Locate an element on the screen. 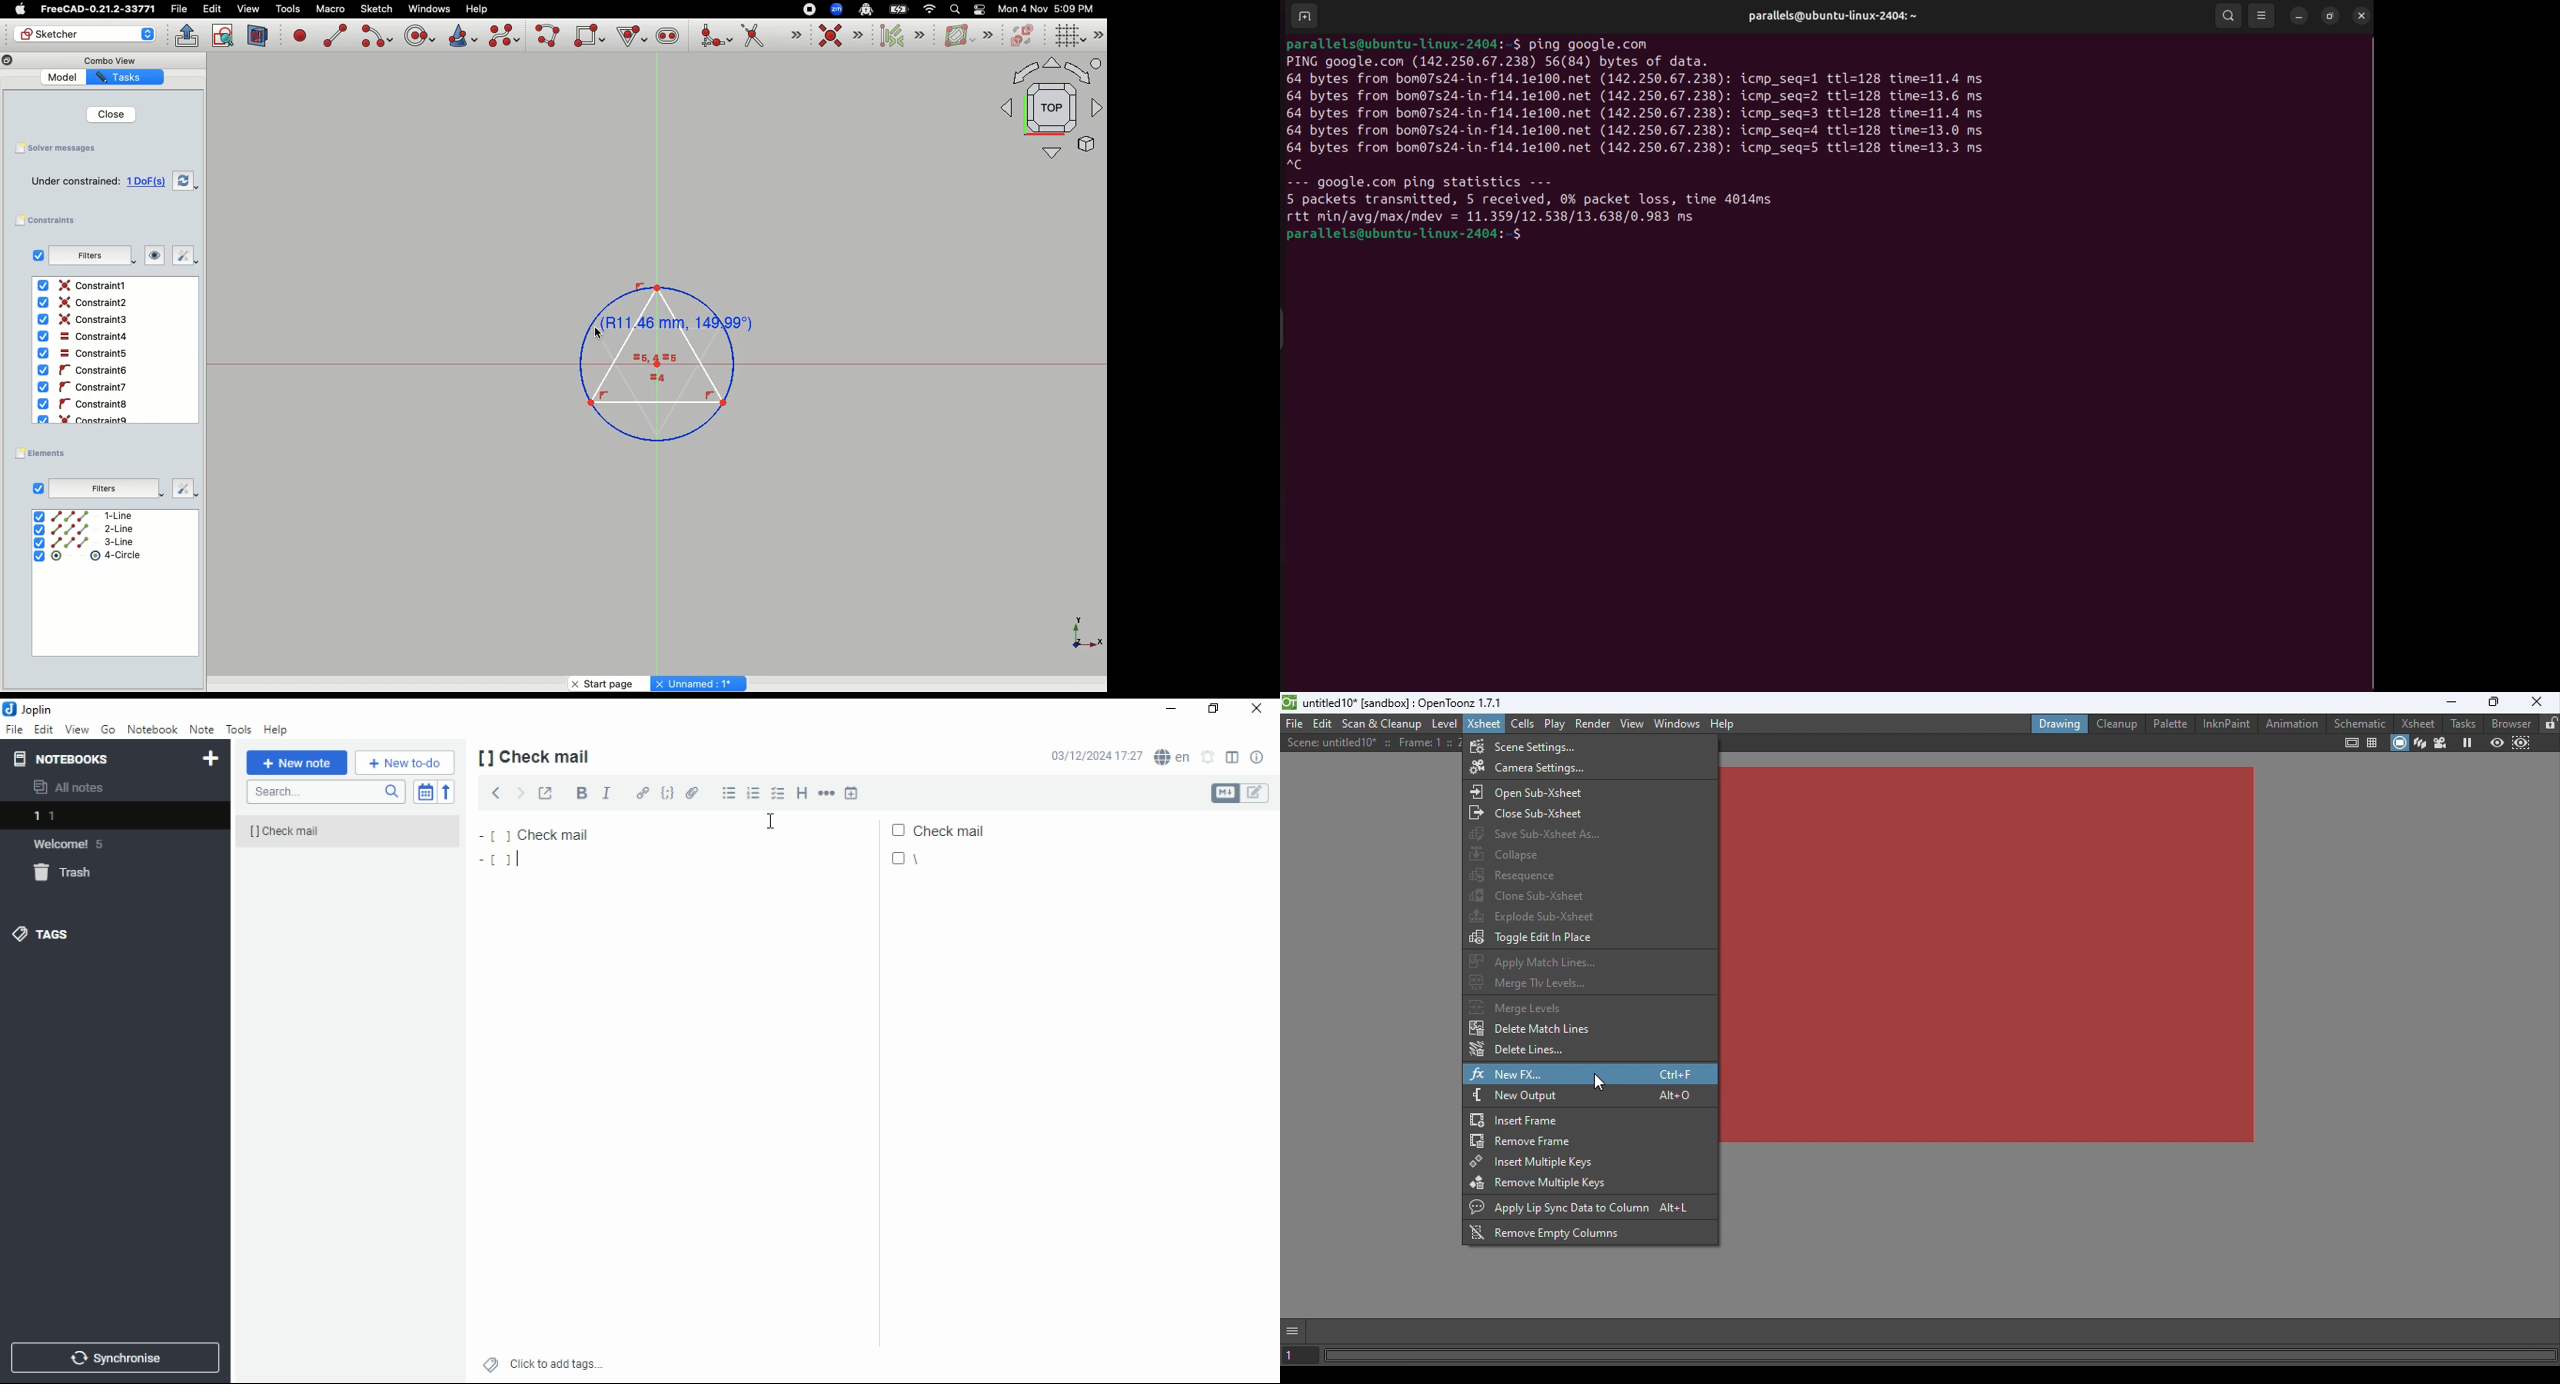  Contraint3 is located at coordinates (85, 320).